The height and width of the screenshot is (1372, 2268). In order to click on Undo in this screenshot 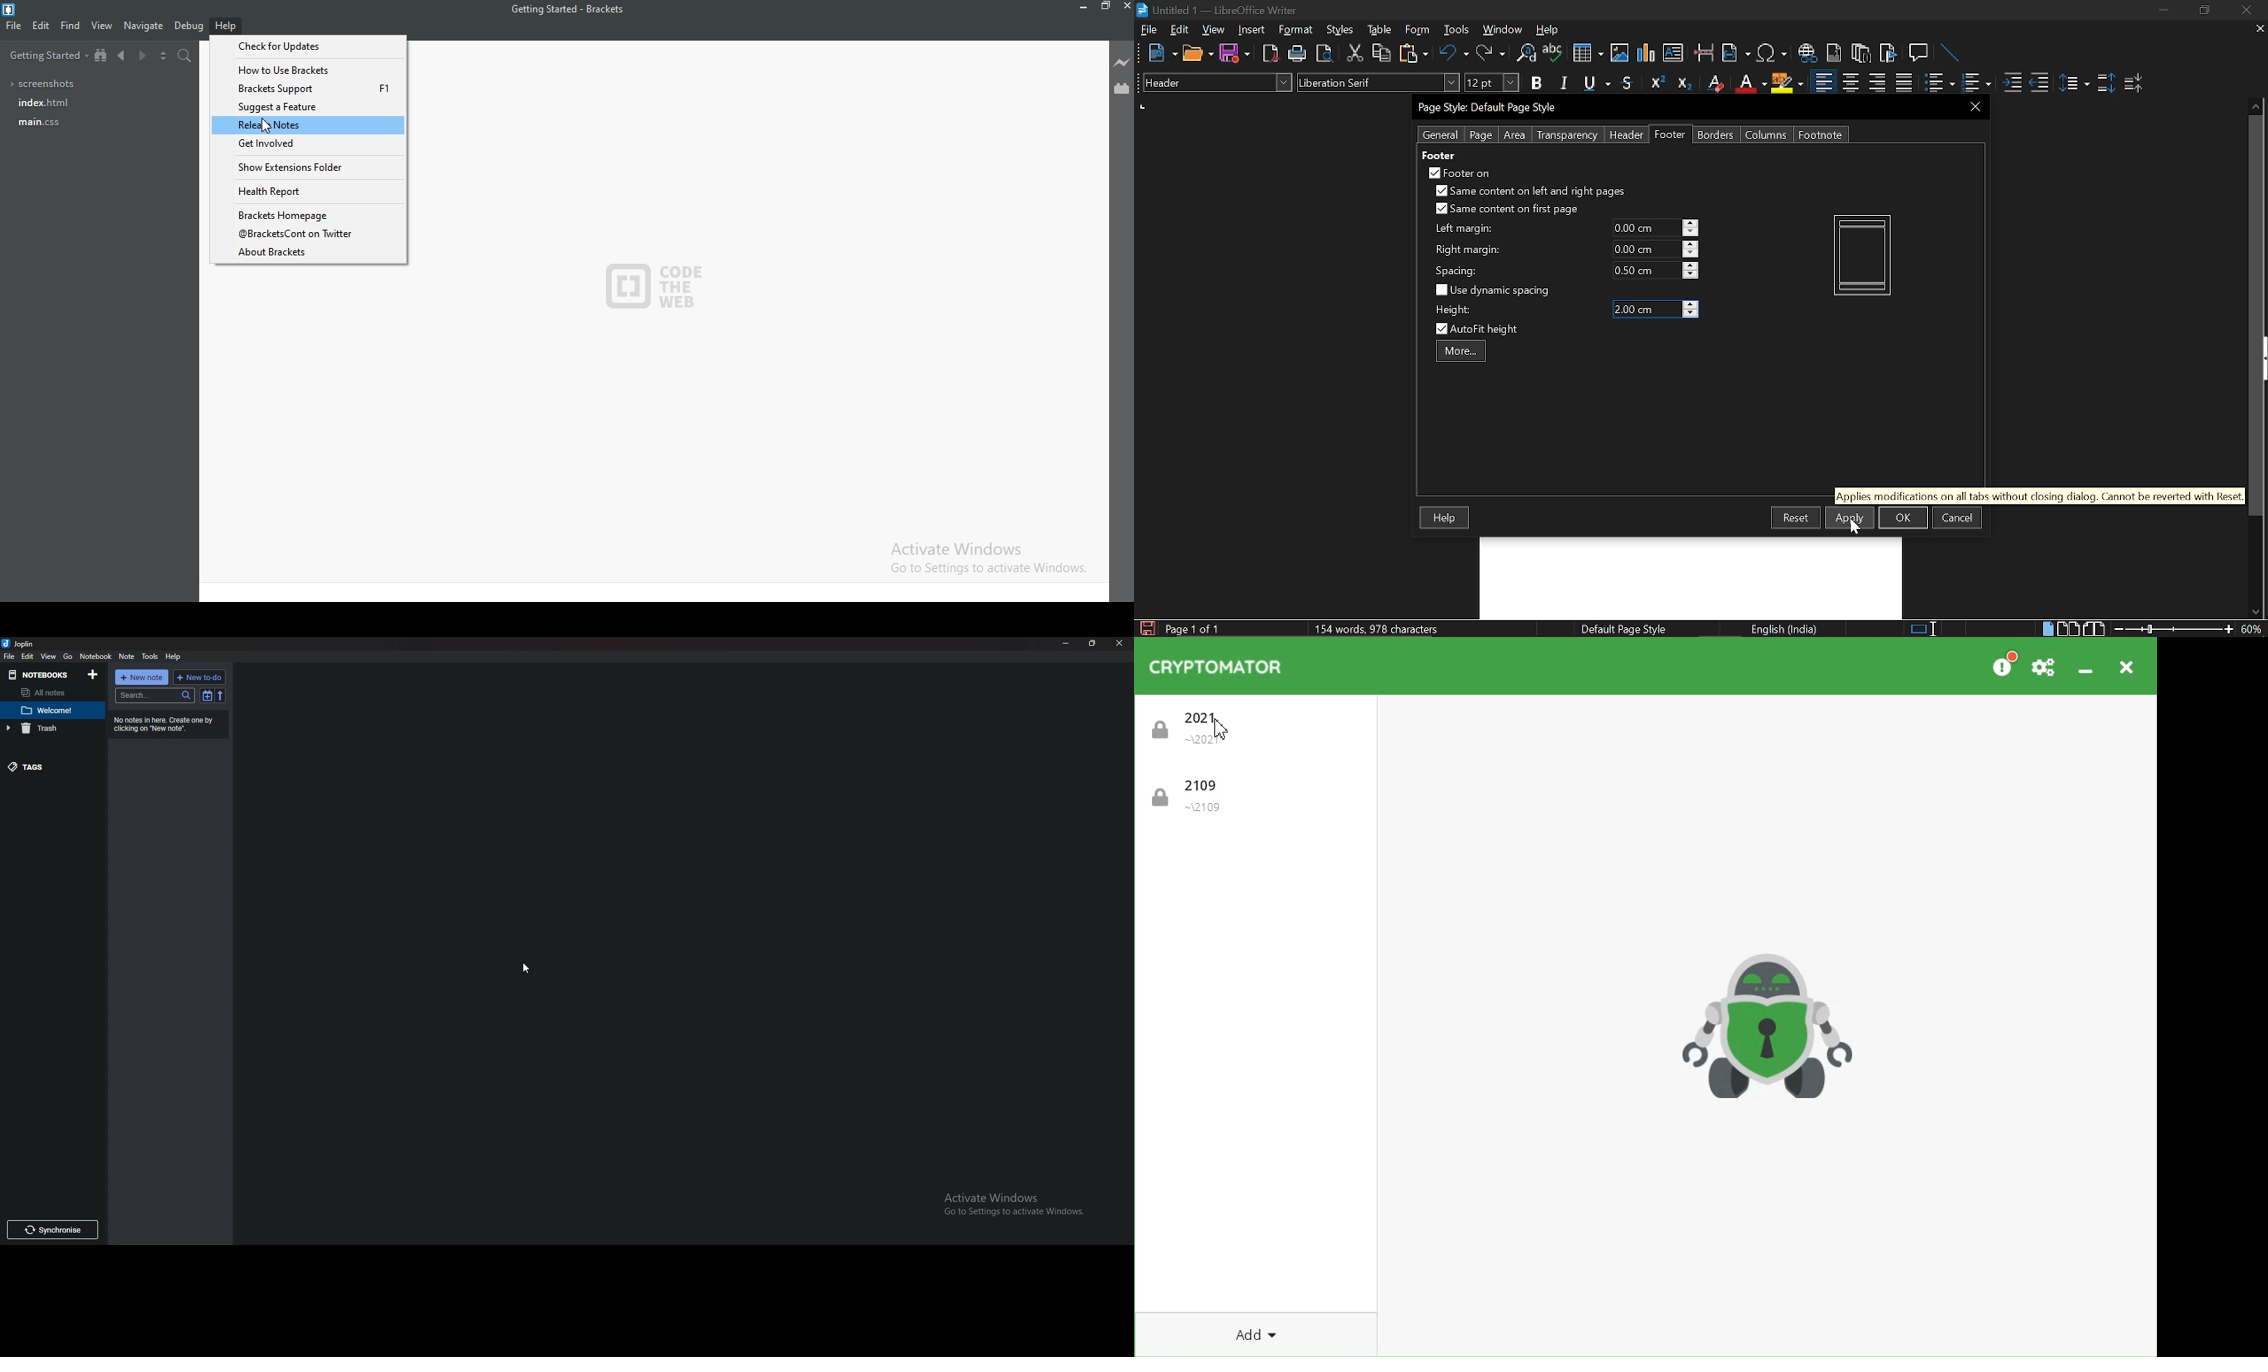, I will do `click(1455, 53)`.